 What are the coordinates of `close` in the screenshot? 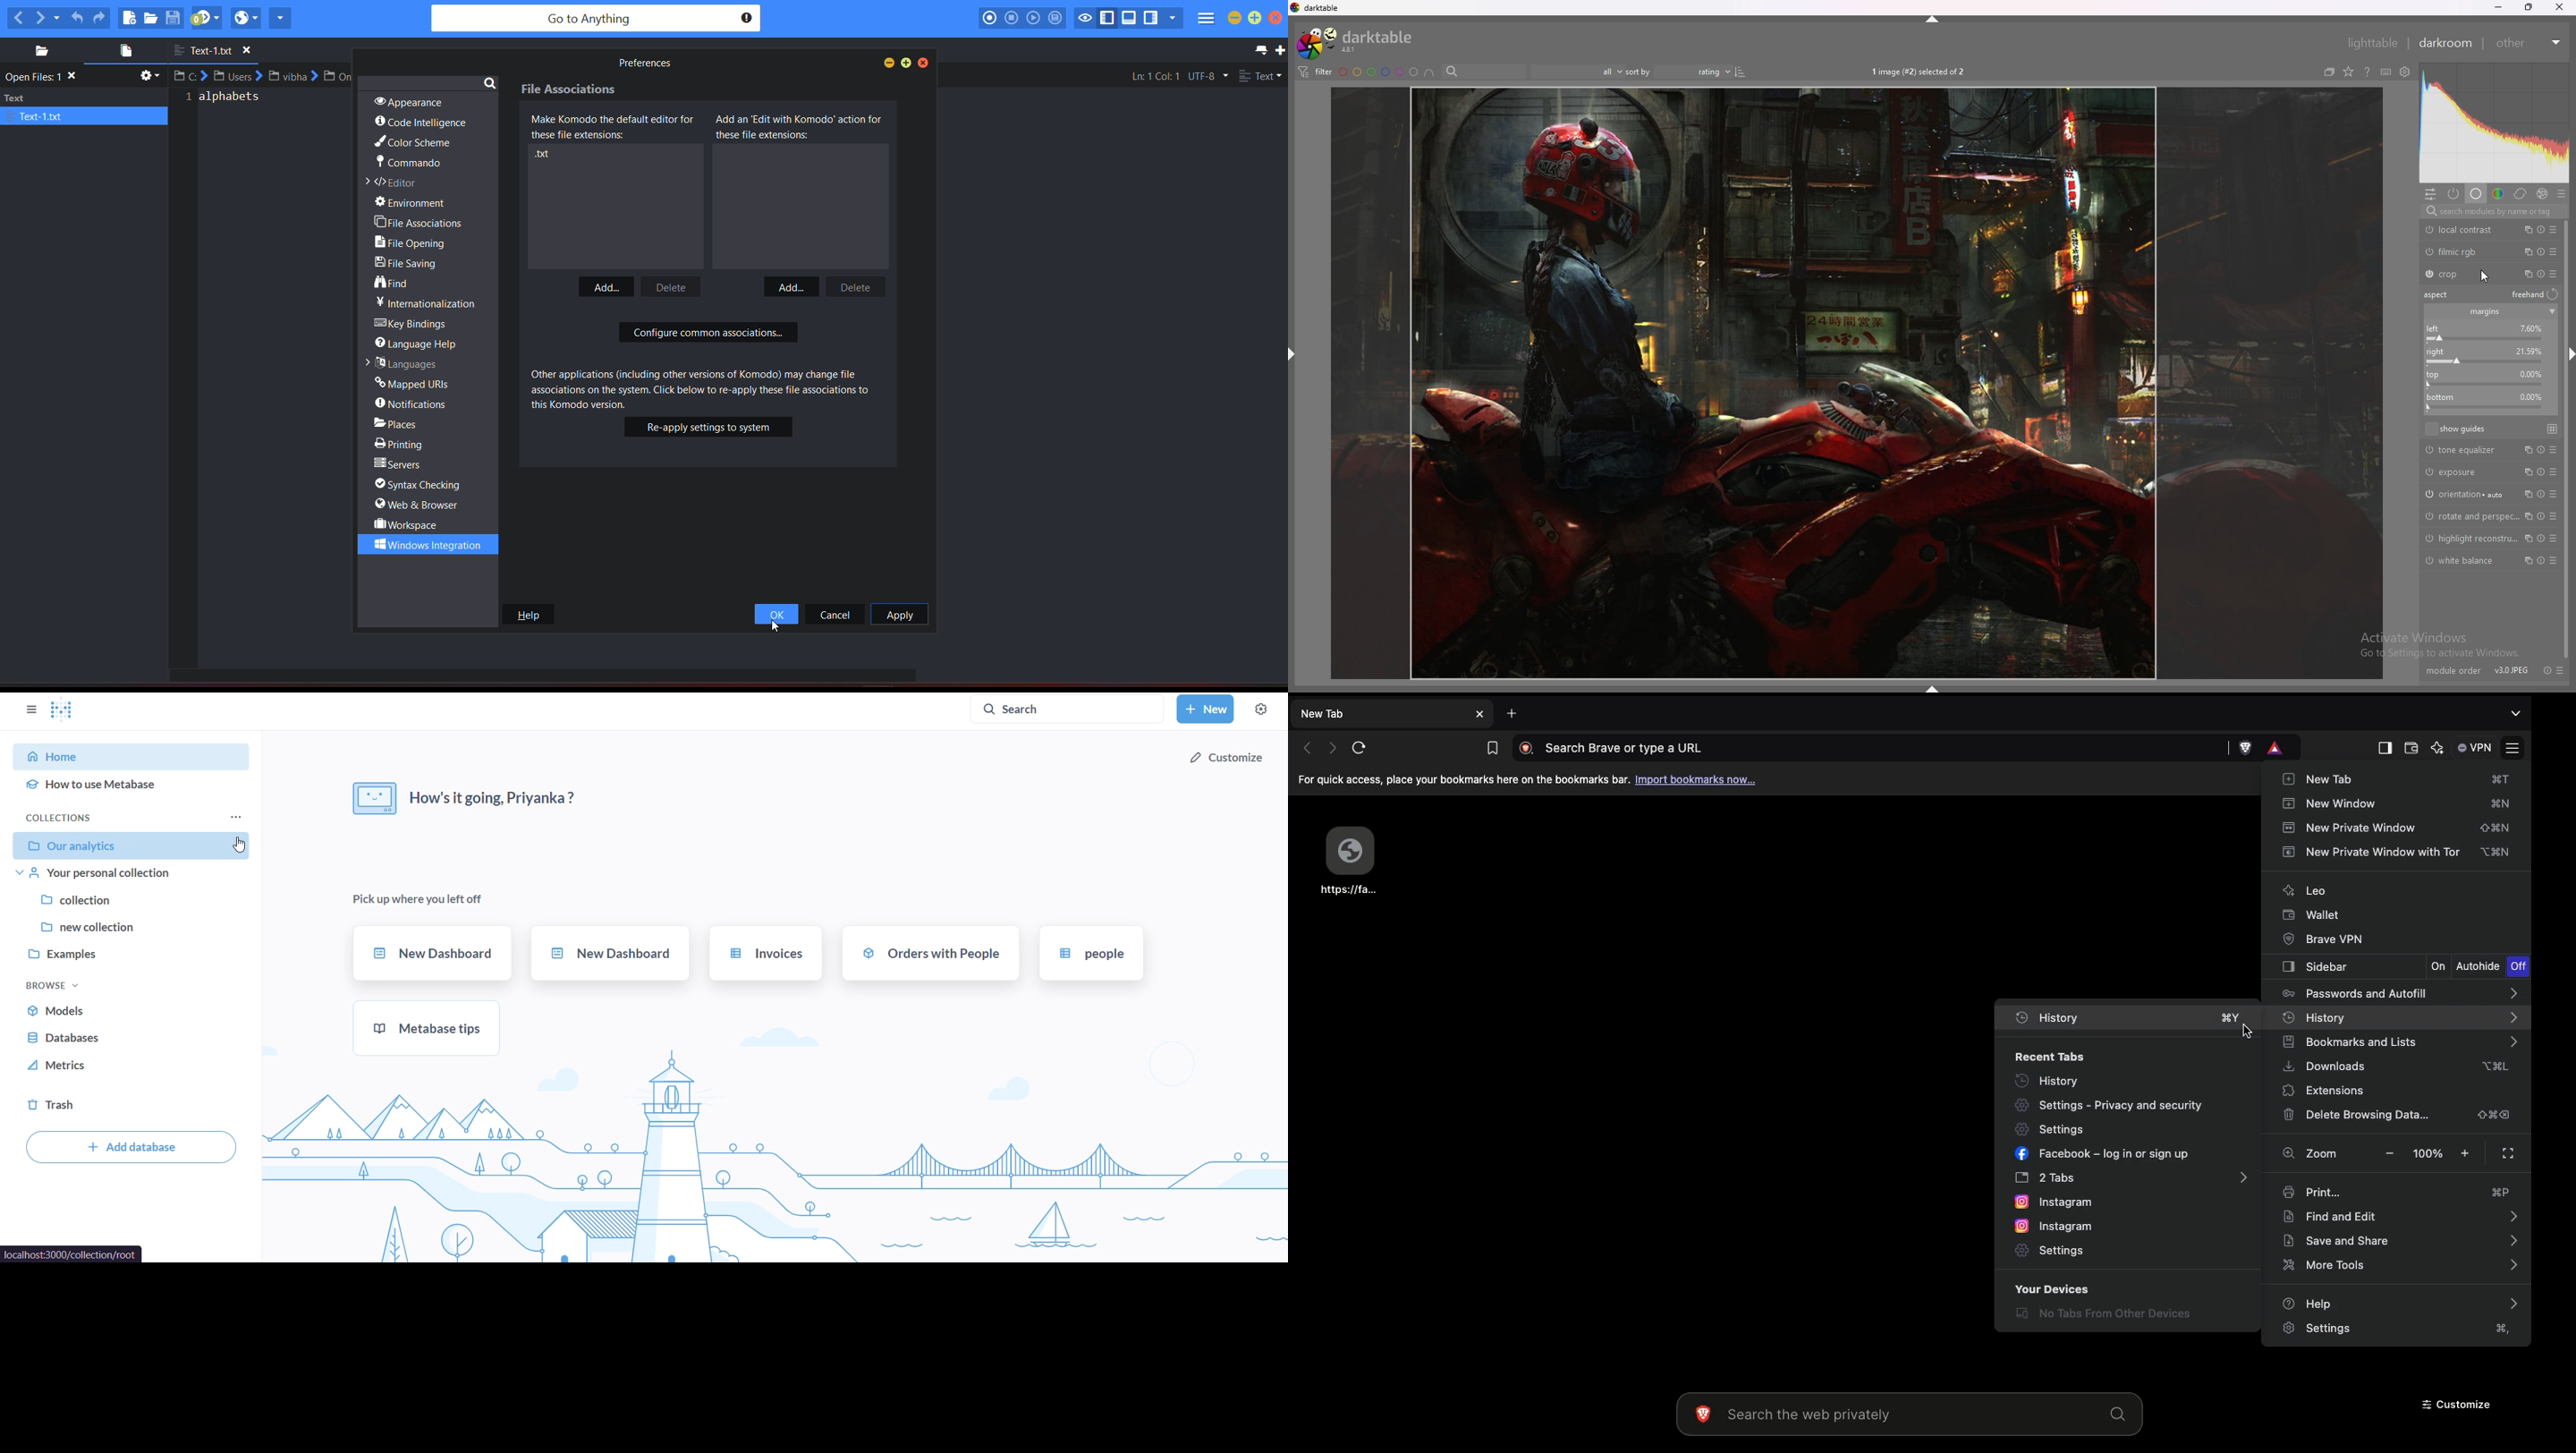 It's located at (924, 62).